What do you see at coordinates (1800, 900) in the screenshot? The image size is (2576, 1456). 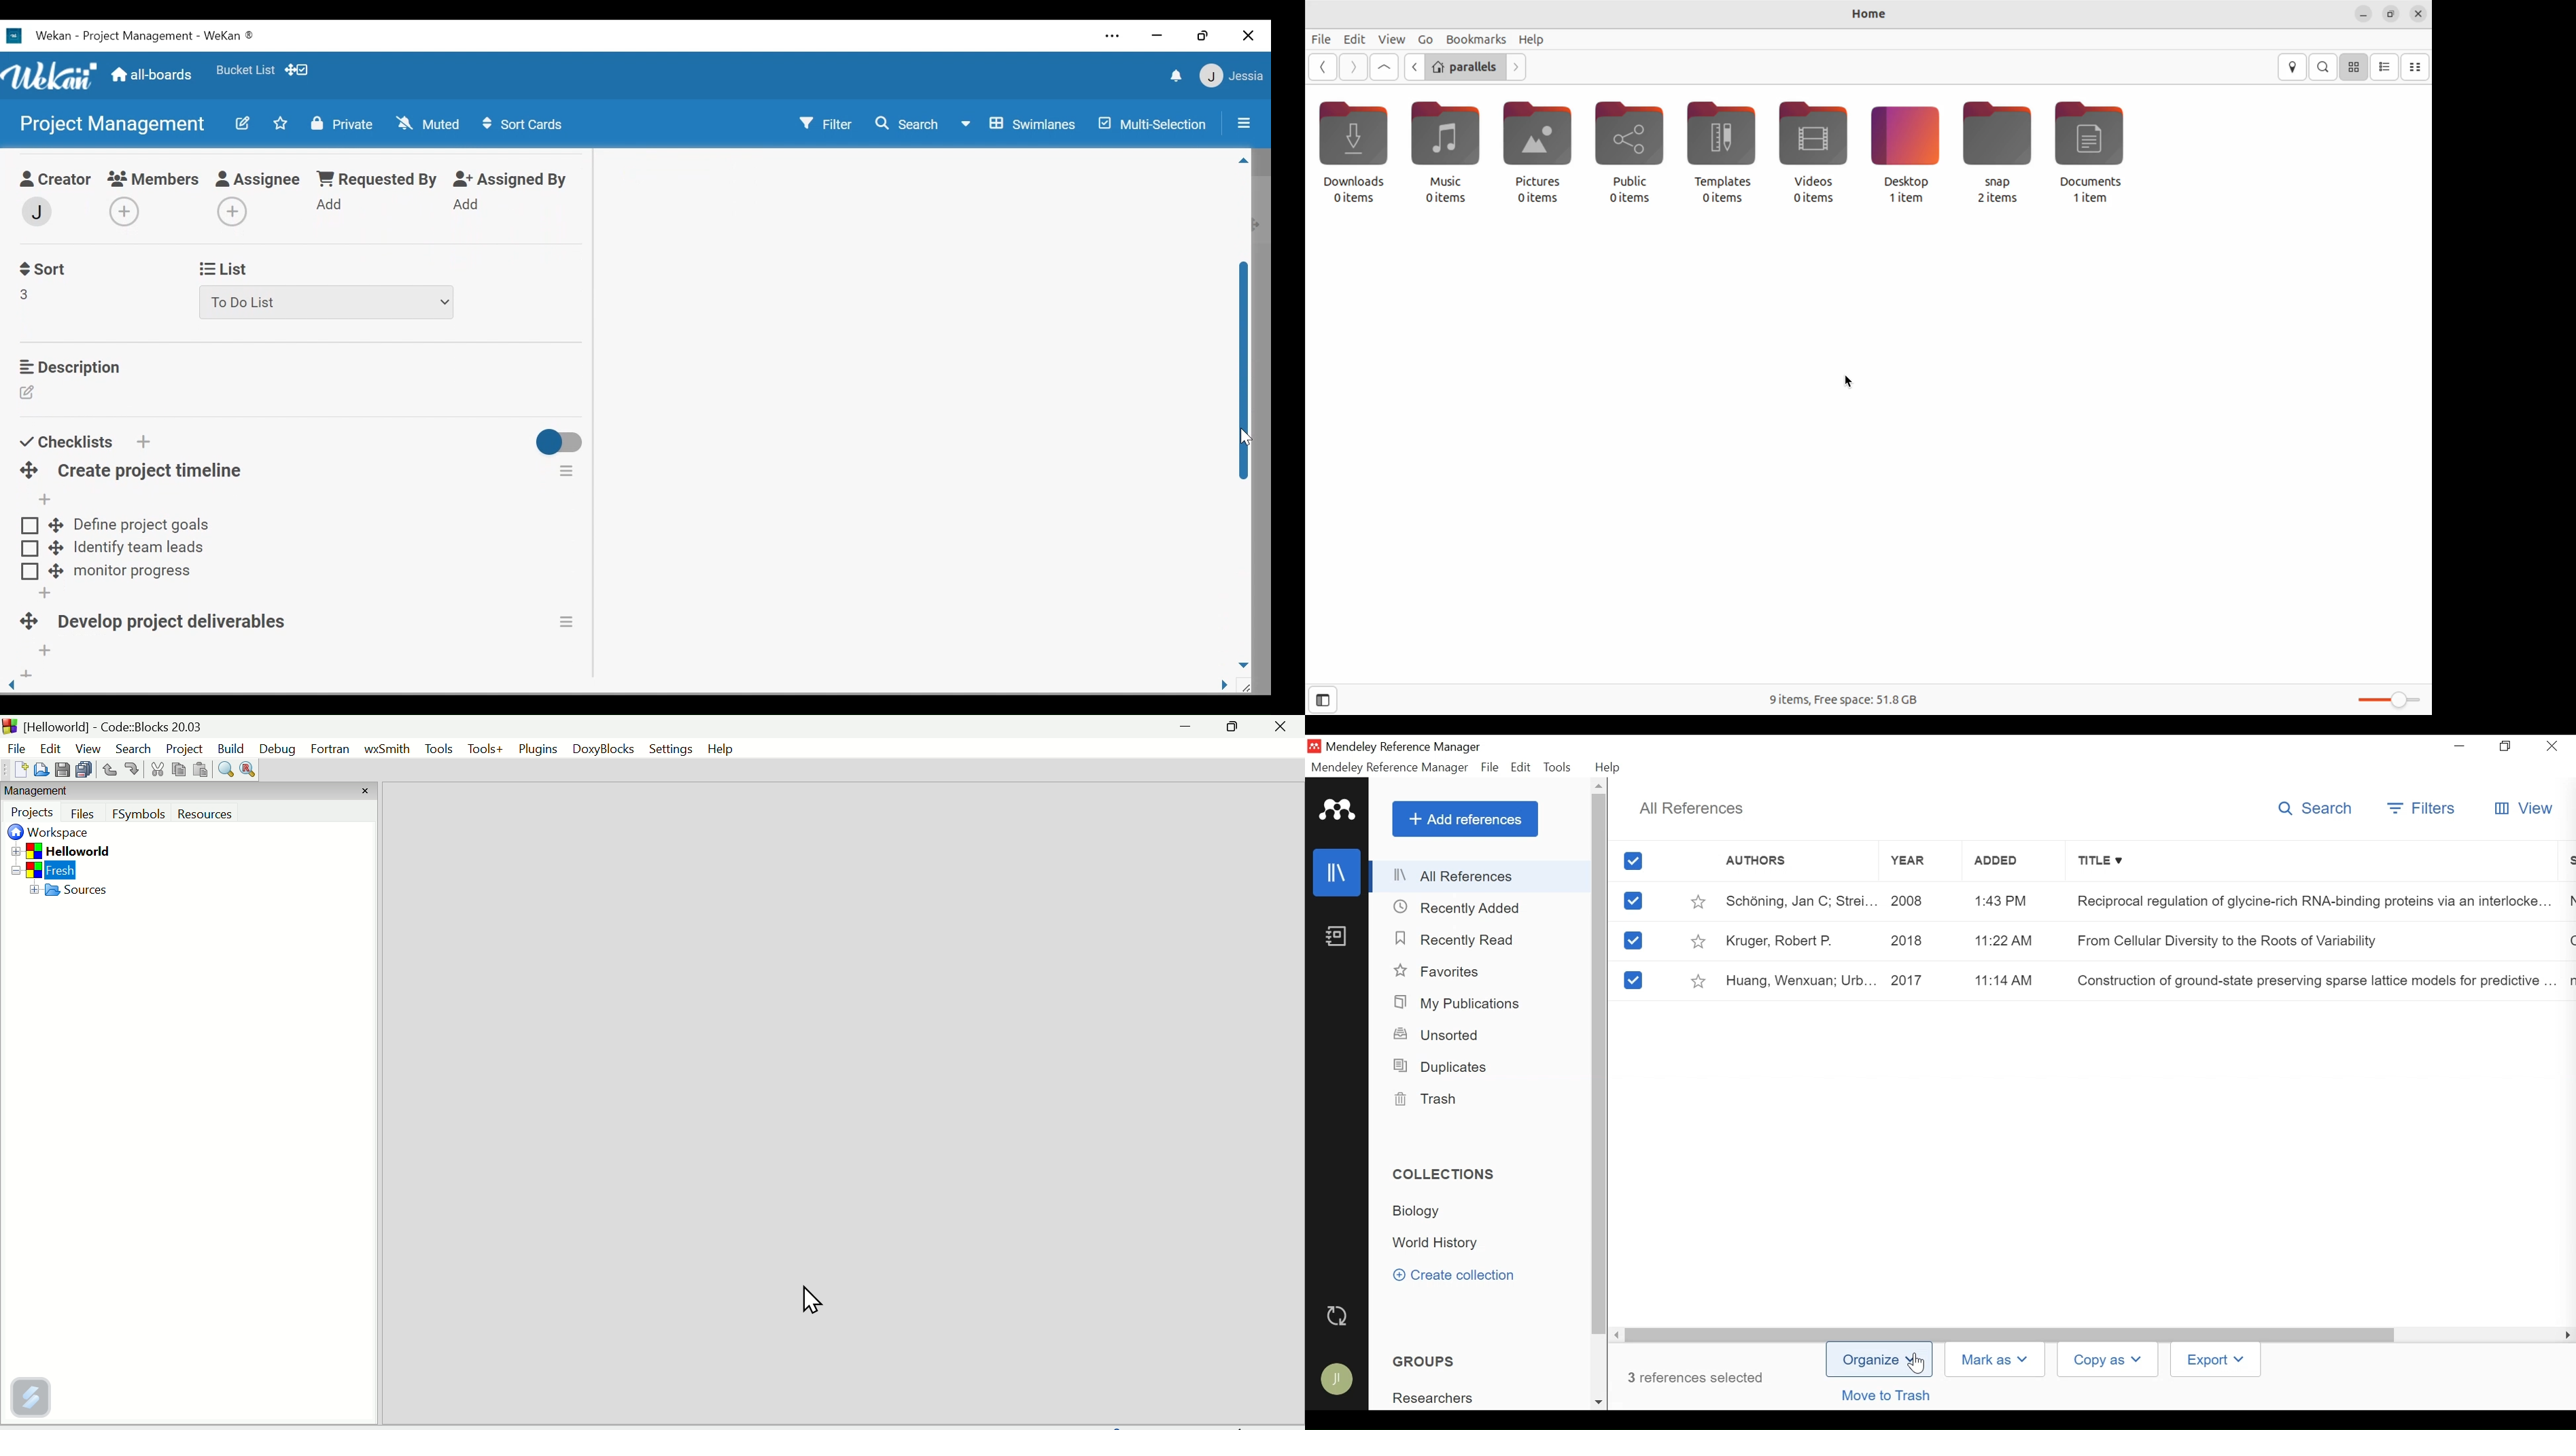 I see `Schoning, Jan C; Strei...` at bounding box center [1800, 900].